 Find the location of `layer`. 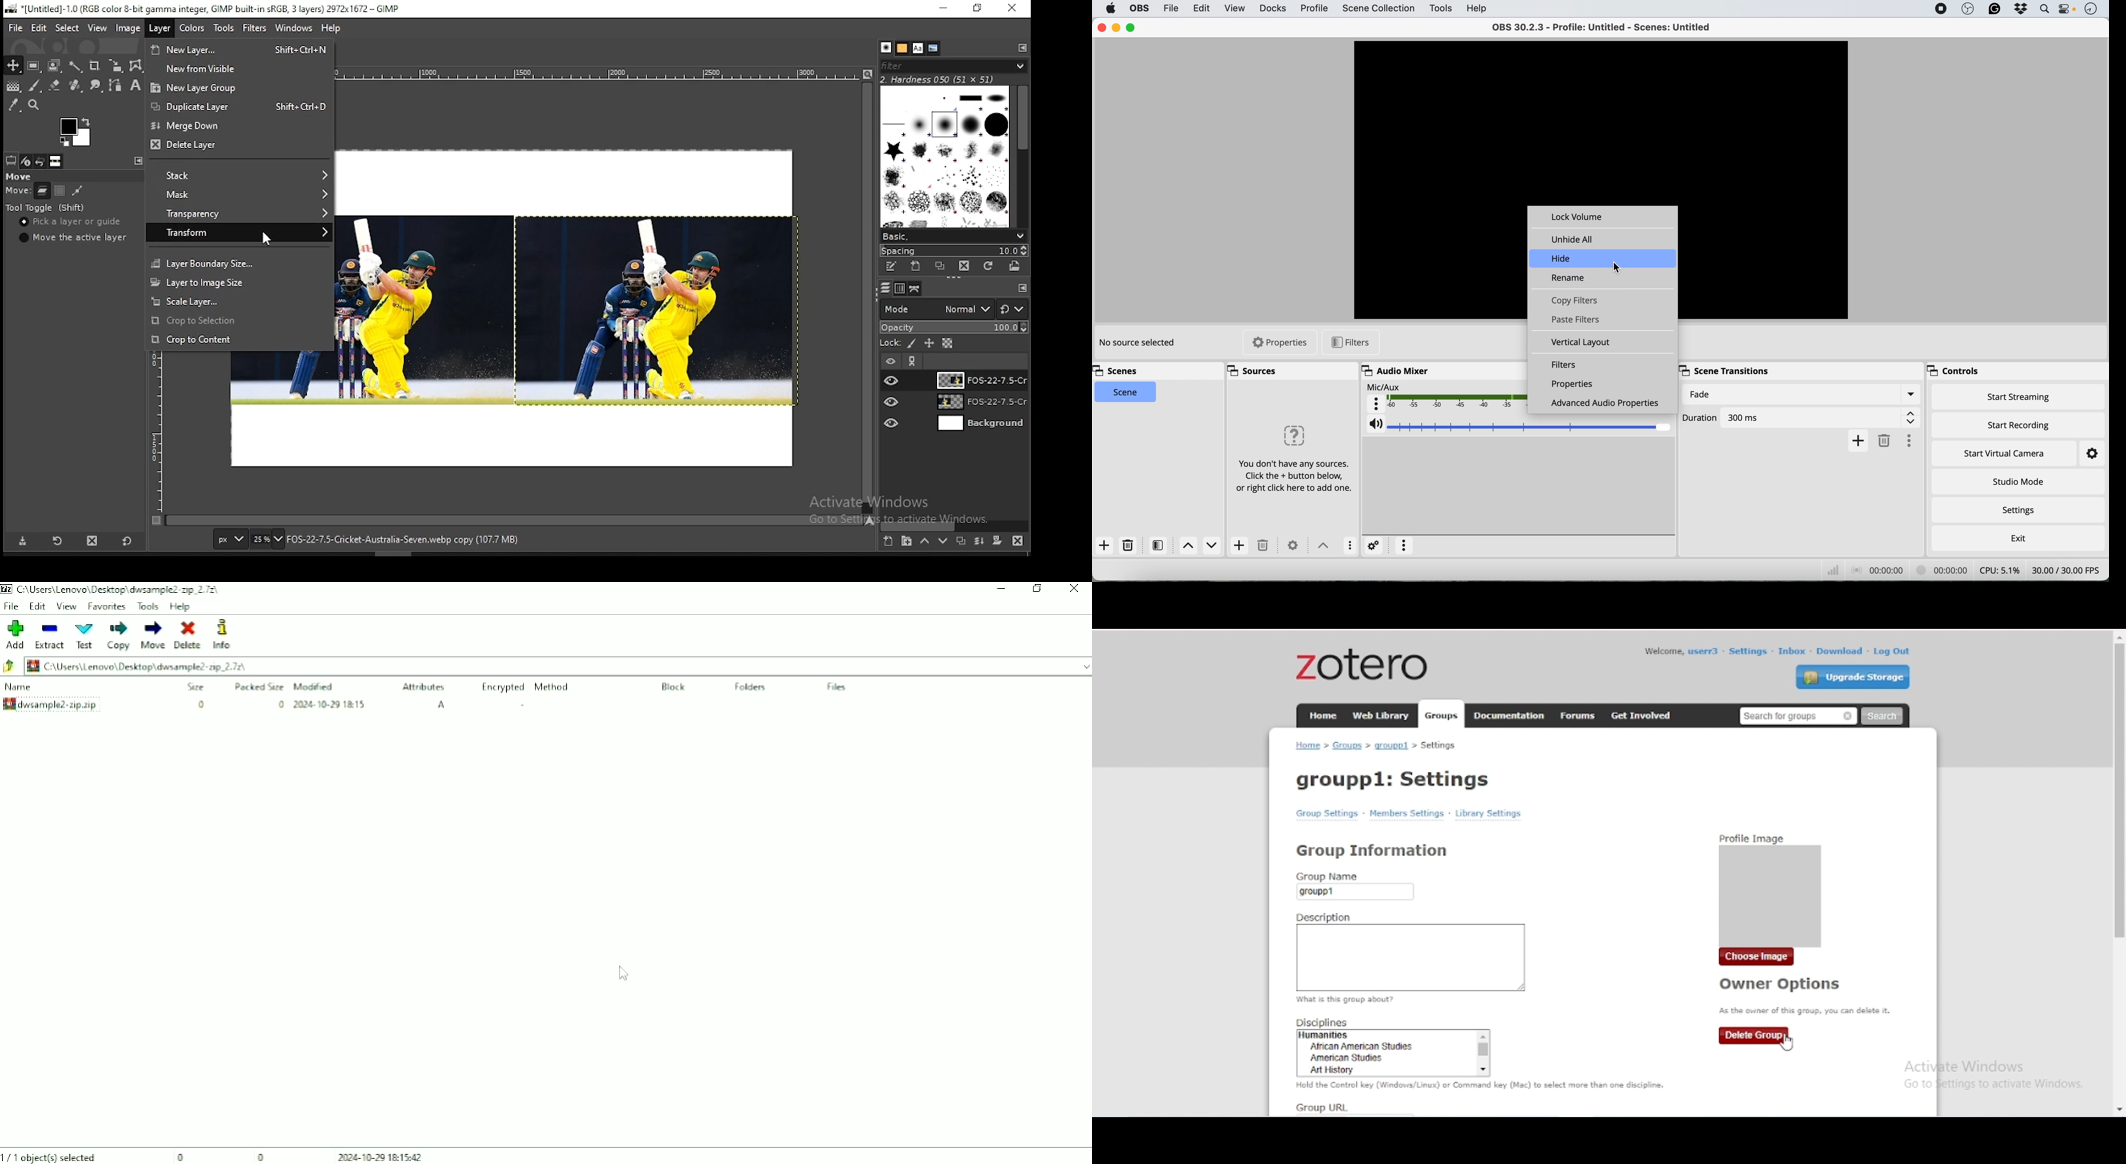

layer is located at coordinates (981, 424).